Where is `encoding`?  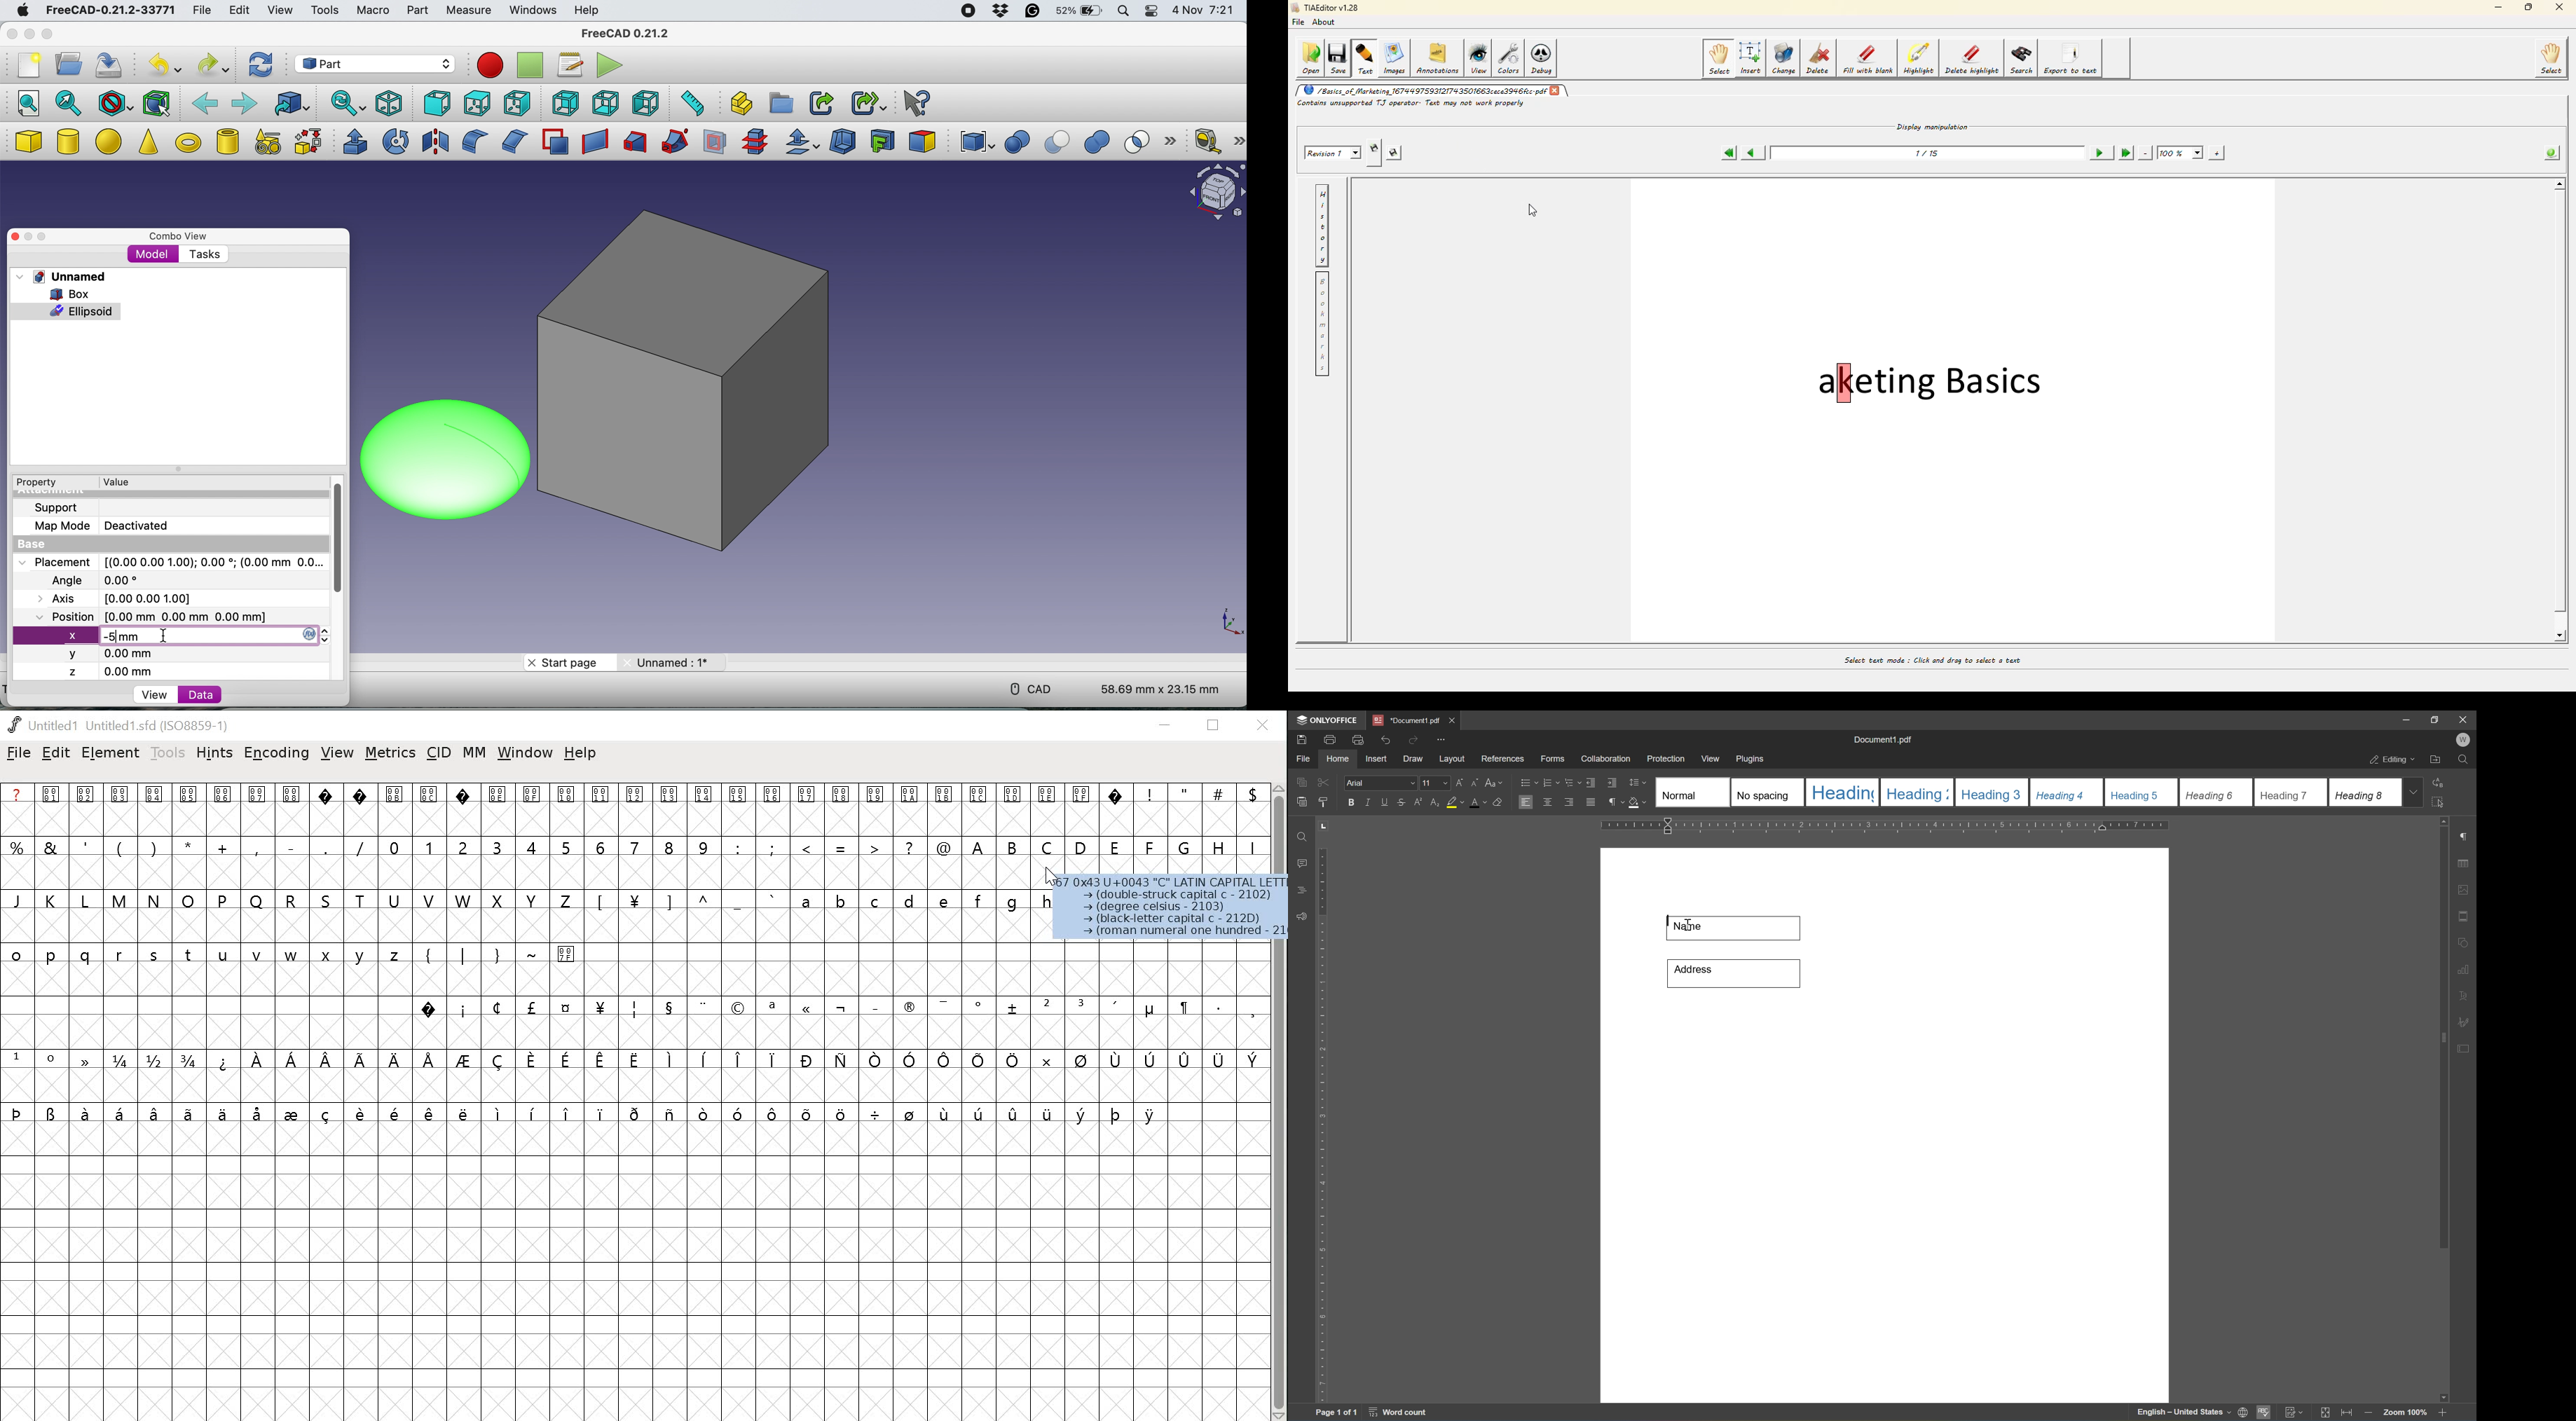
encoding is located at coordinates (275, 754).